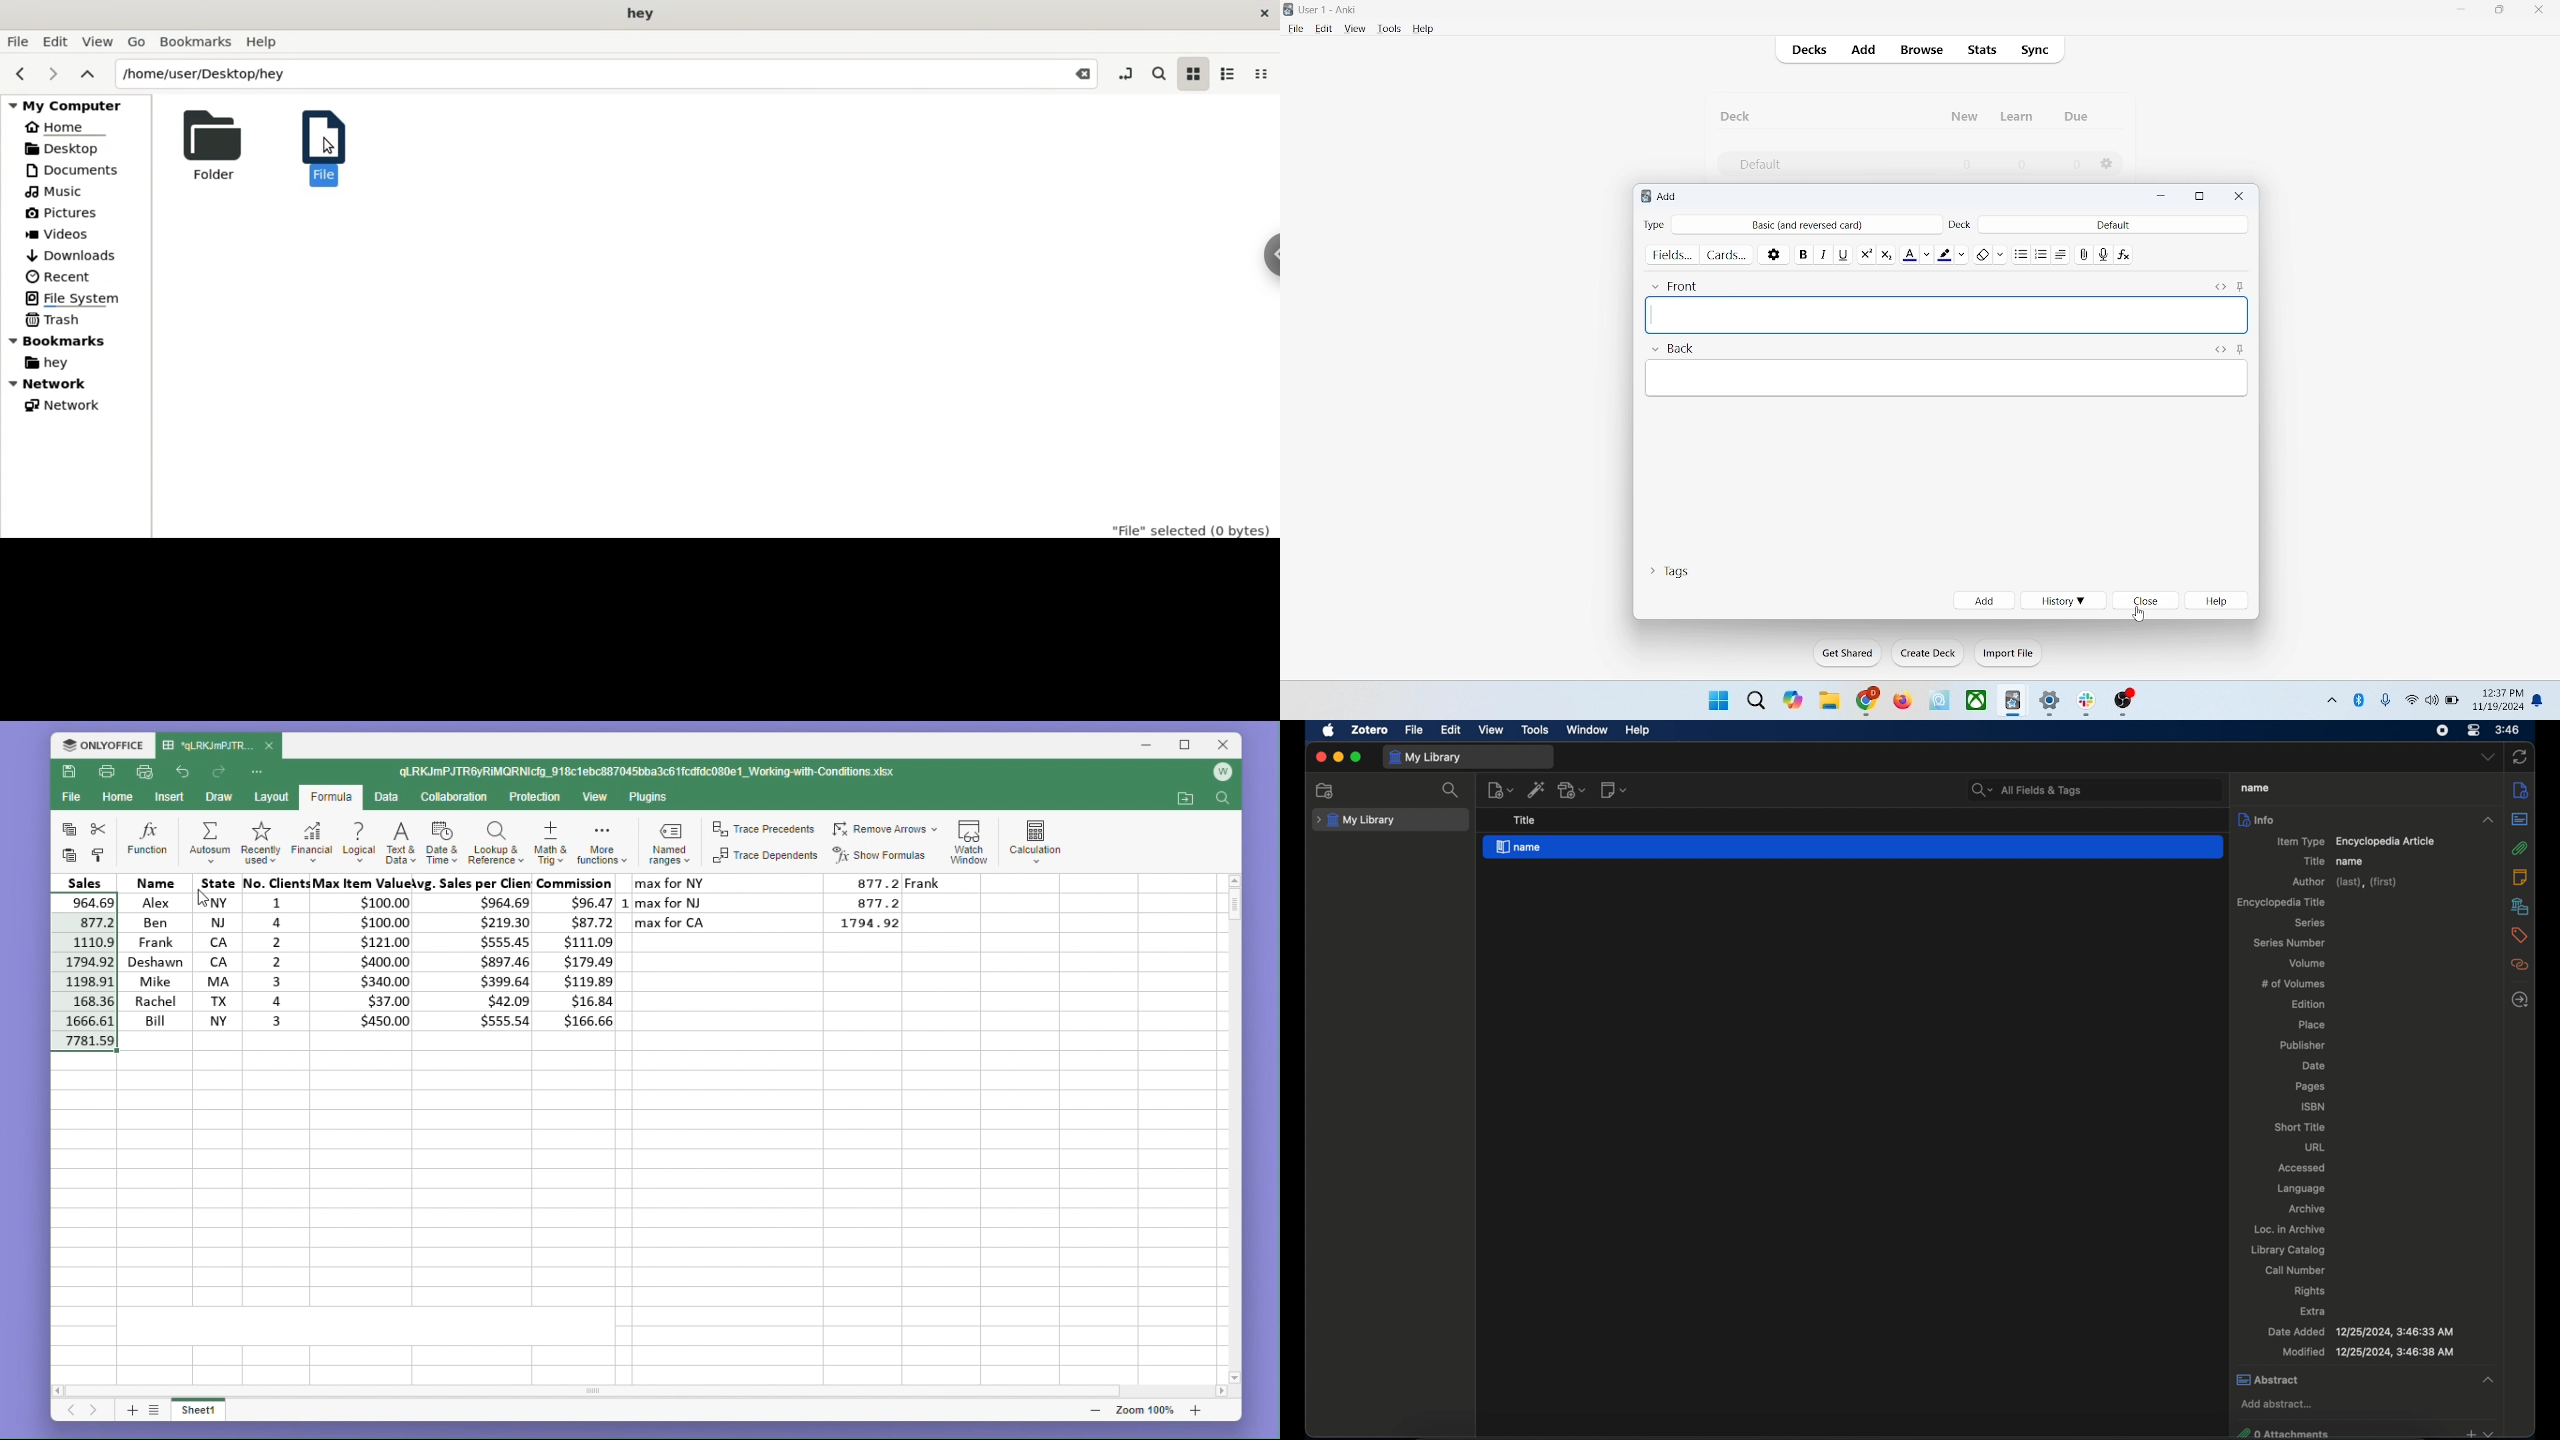 Image resolution: width=2576 pixels, height=1456 pixels. I want to click on default, so click(2113, 224).